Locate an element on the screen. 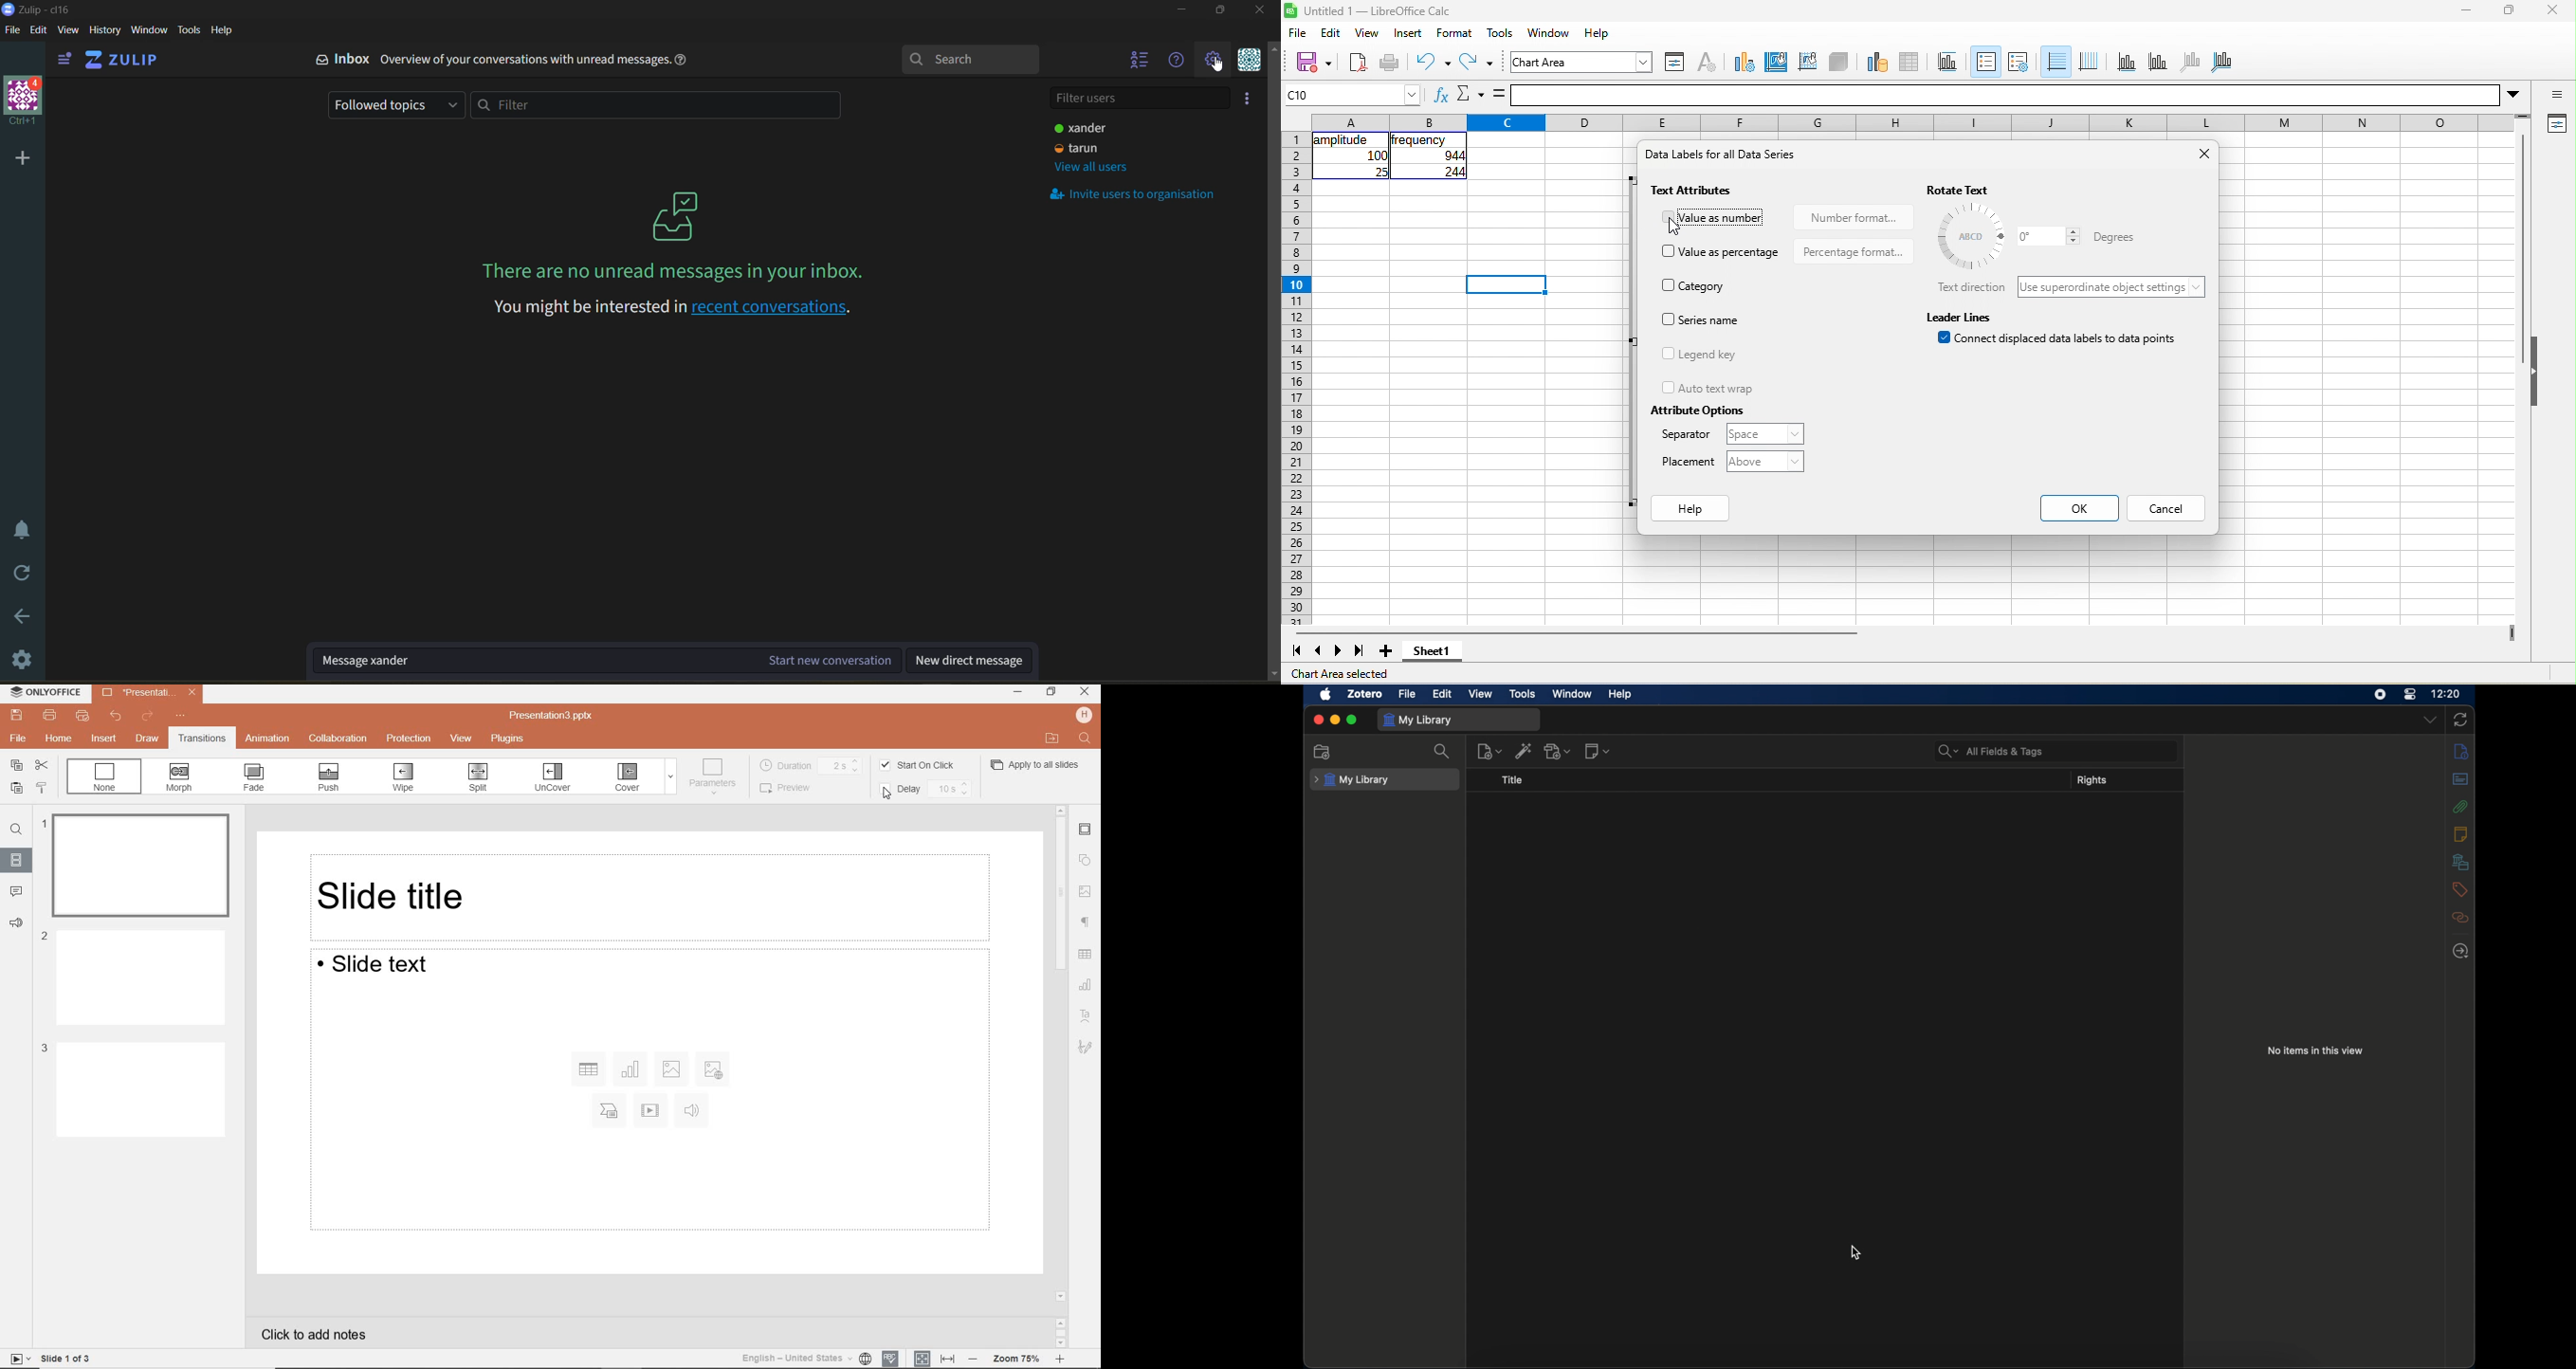  info is located at coordinates (2462, 752).